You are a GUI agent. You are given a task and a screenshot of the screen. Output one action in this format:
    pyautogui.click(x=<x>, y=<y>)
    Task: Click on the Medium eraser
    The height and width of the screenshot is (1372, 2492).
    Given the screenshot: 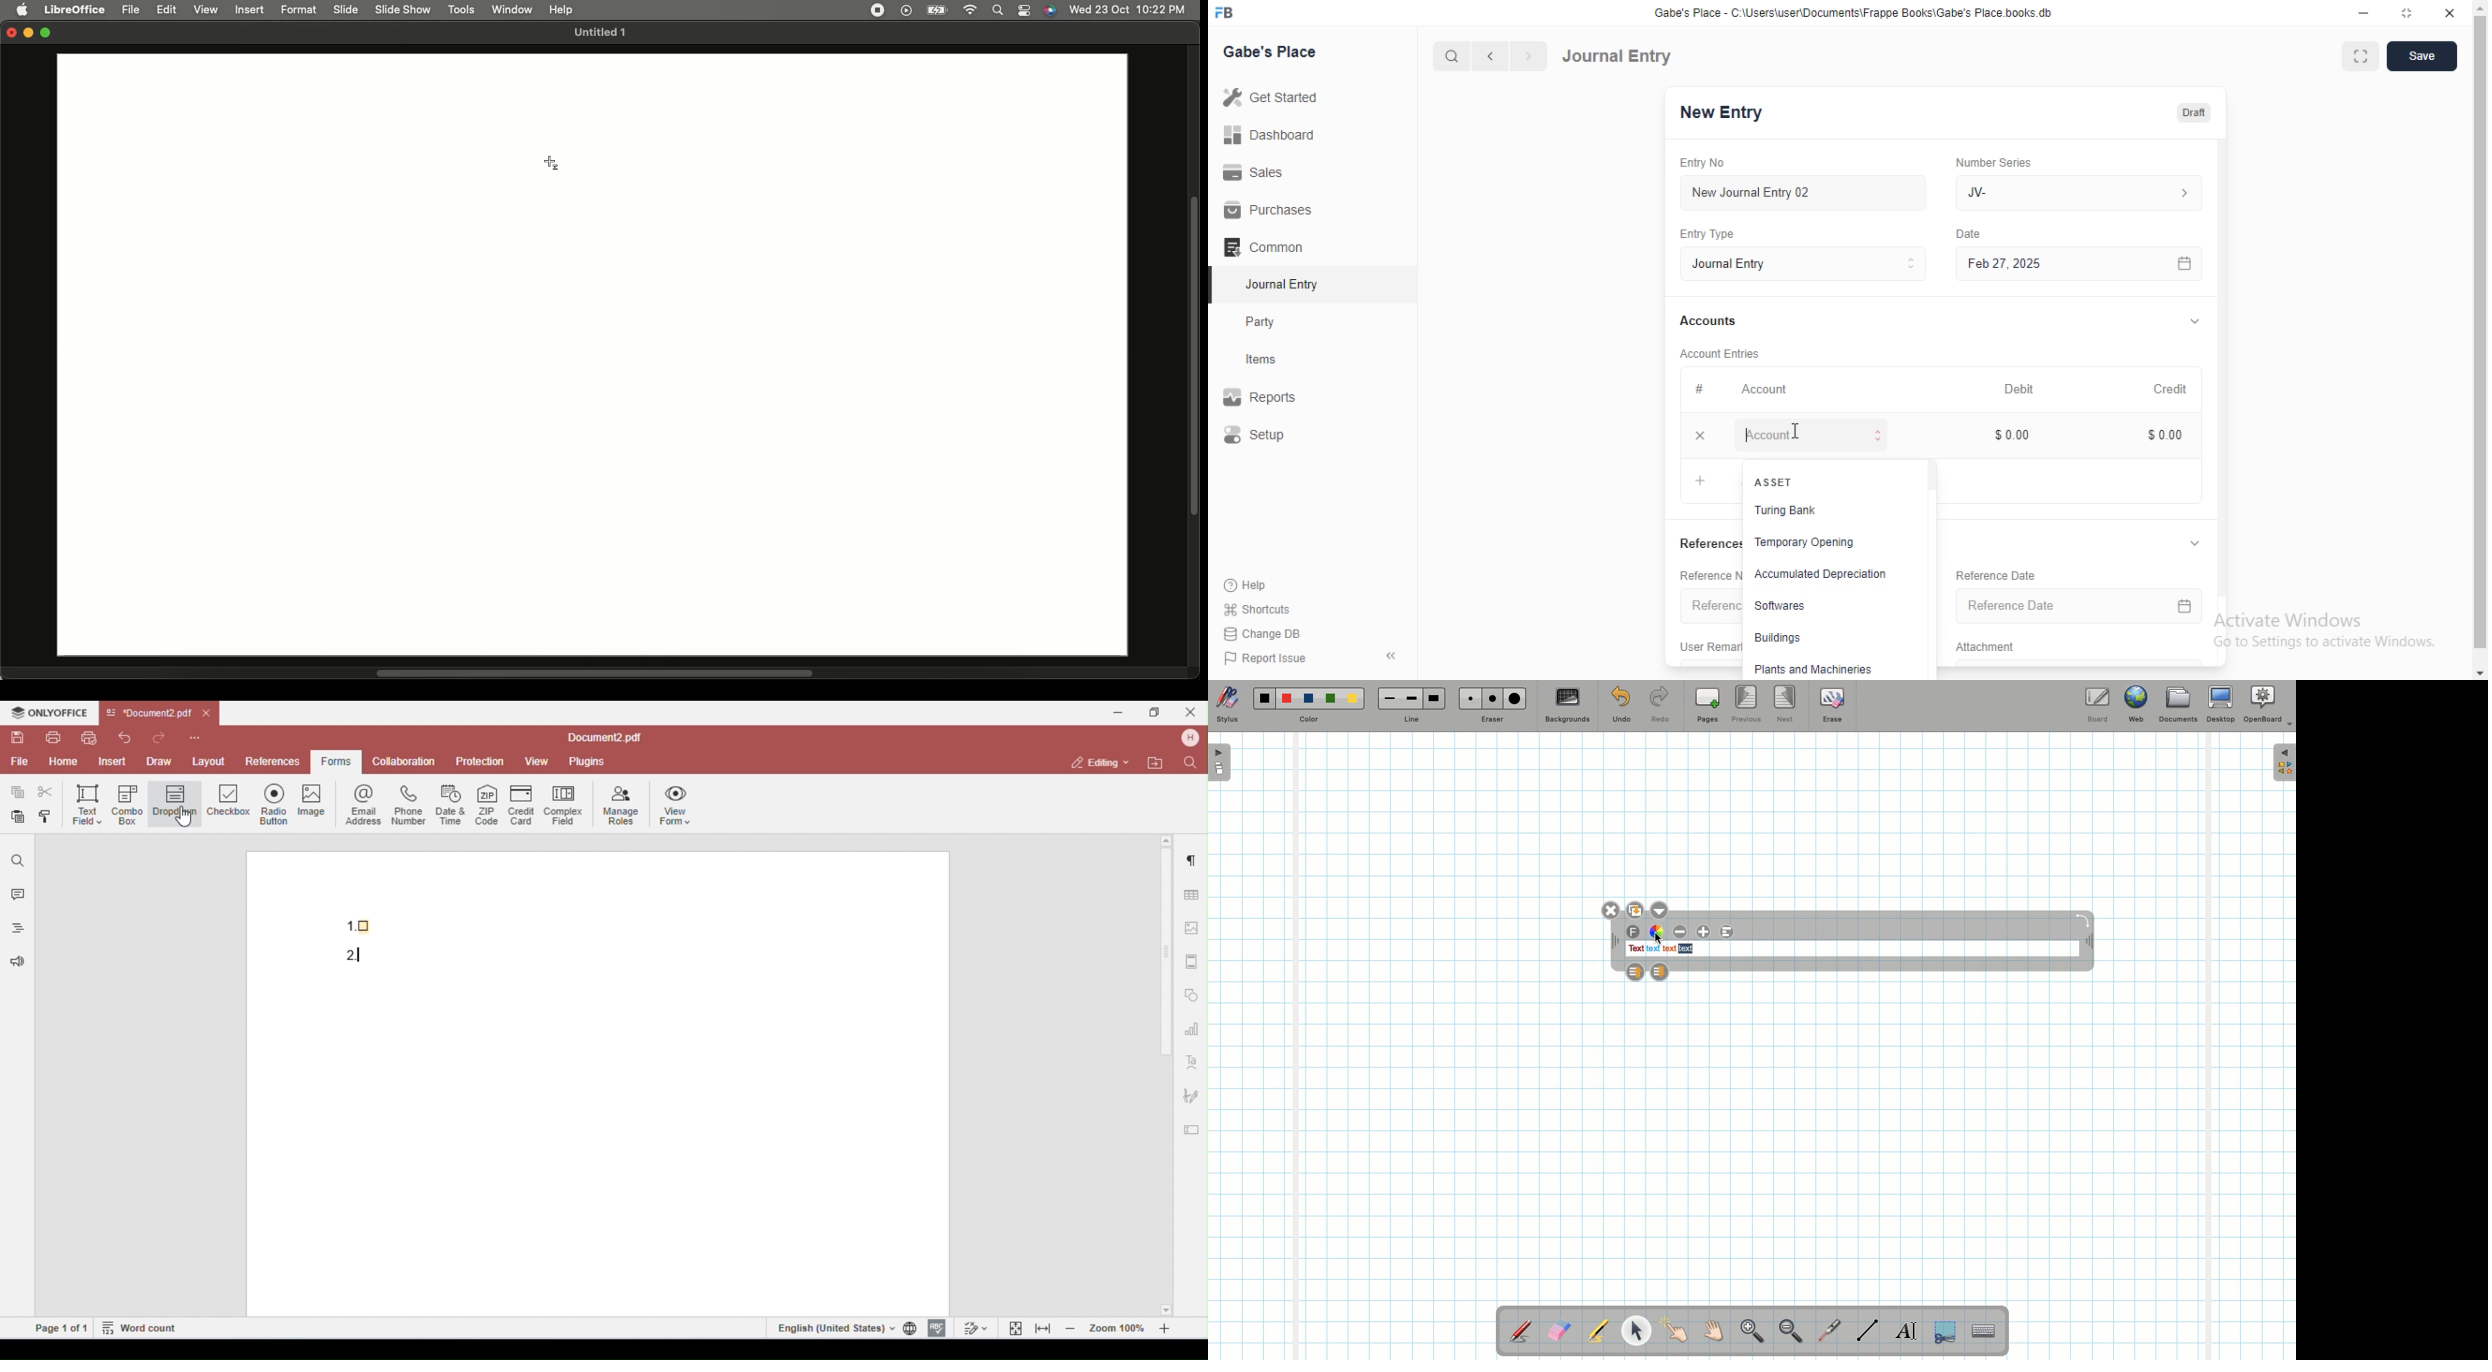 What is the action you would take?
    pyautogui.click(x=1490, y=698)
    